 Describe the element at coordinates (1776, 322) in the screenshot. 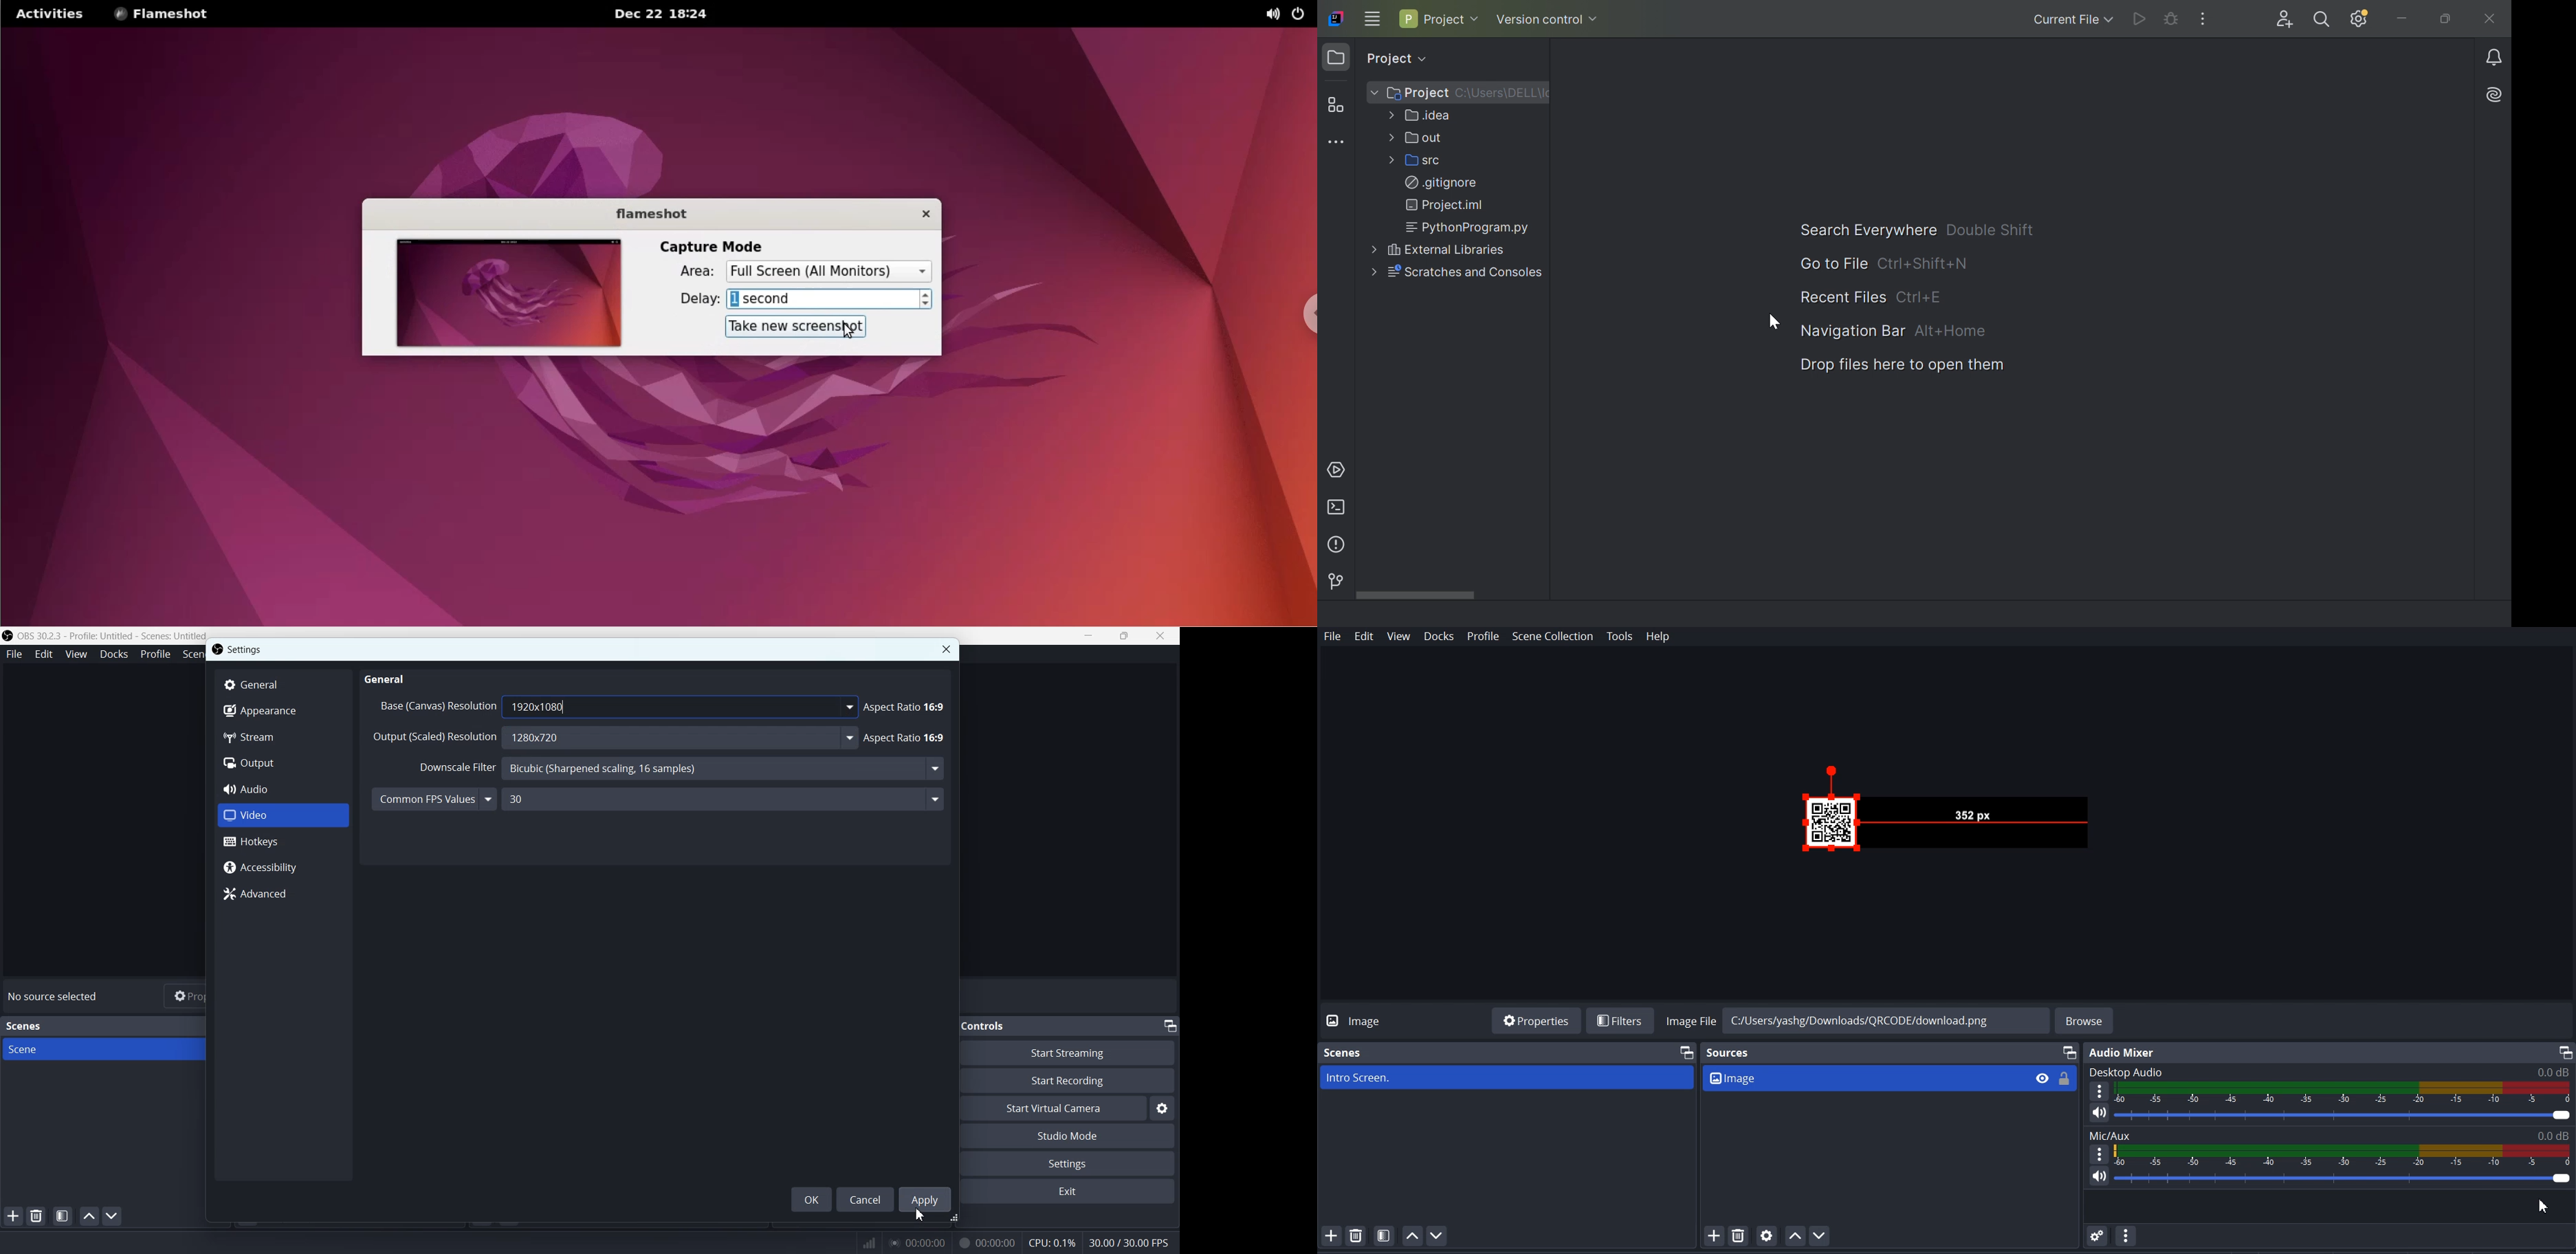

I see `Cursor` at that location.